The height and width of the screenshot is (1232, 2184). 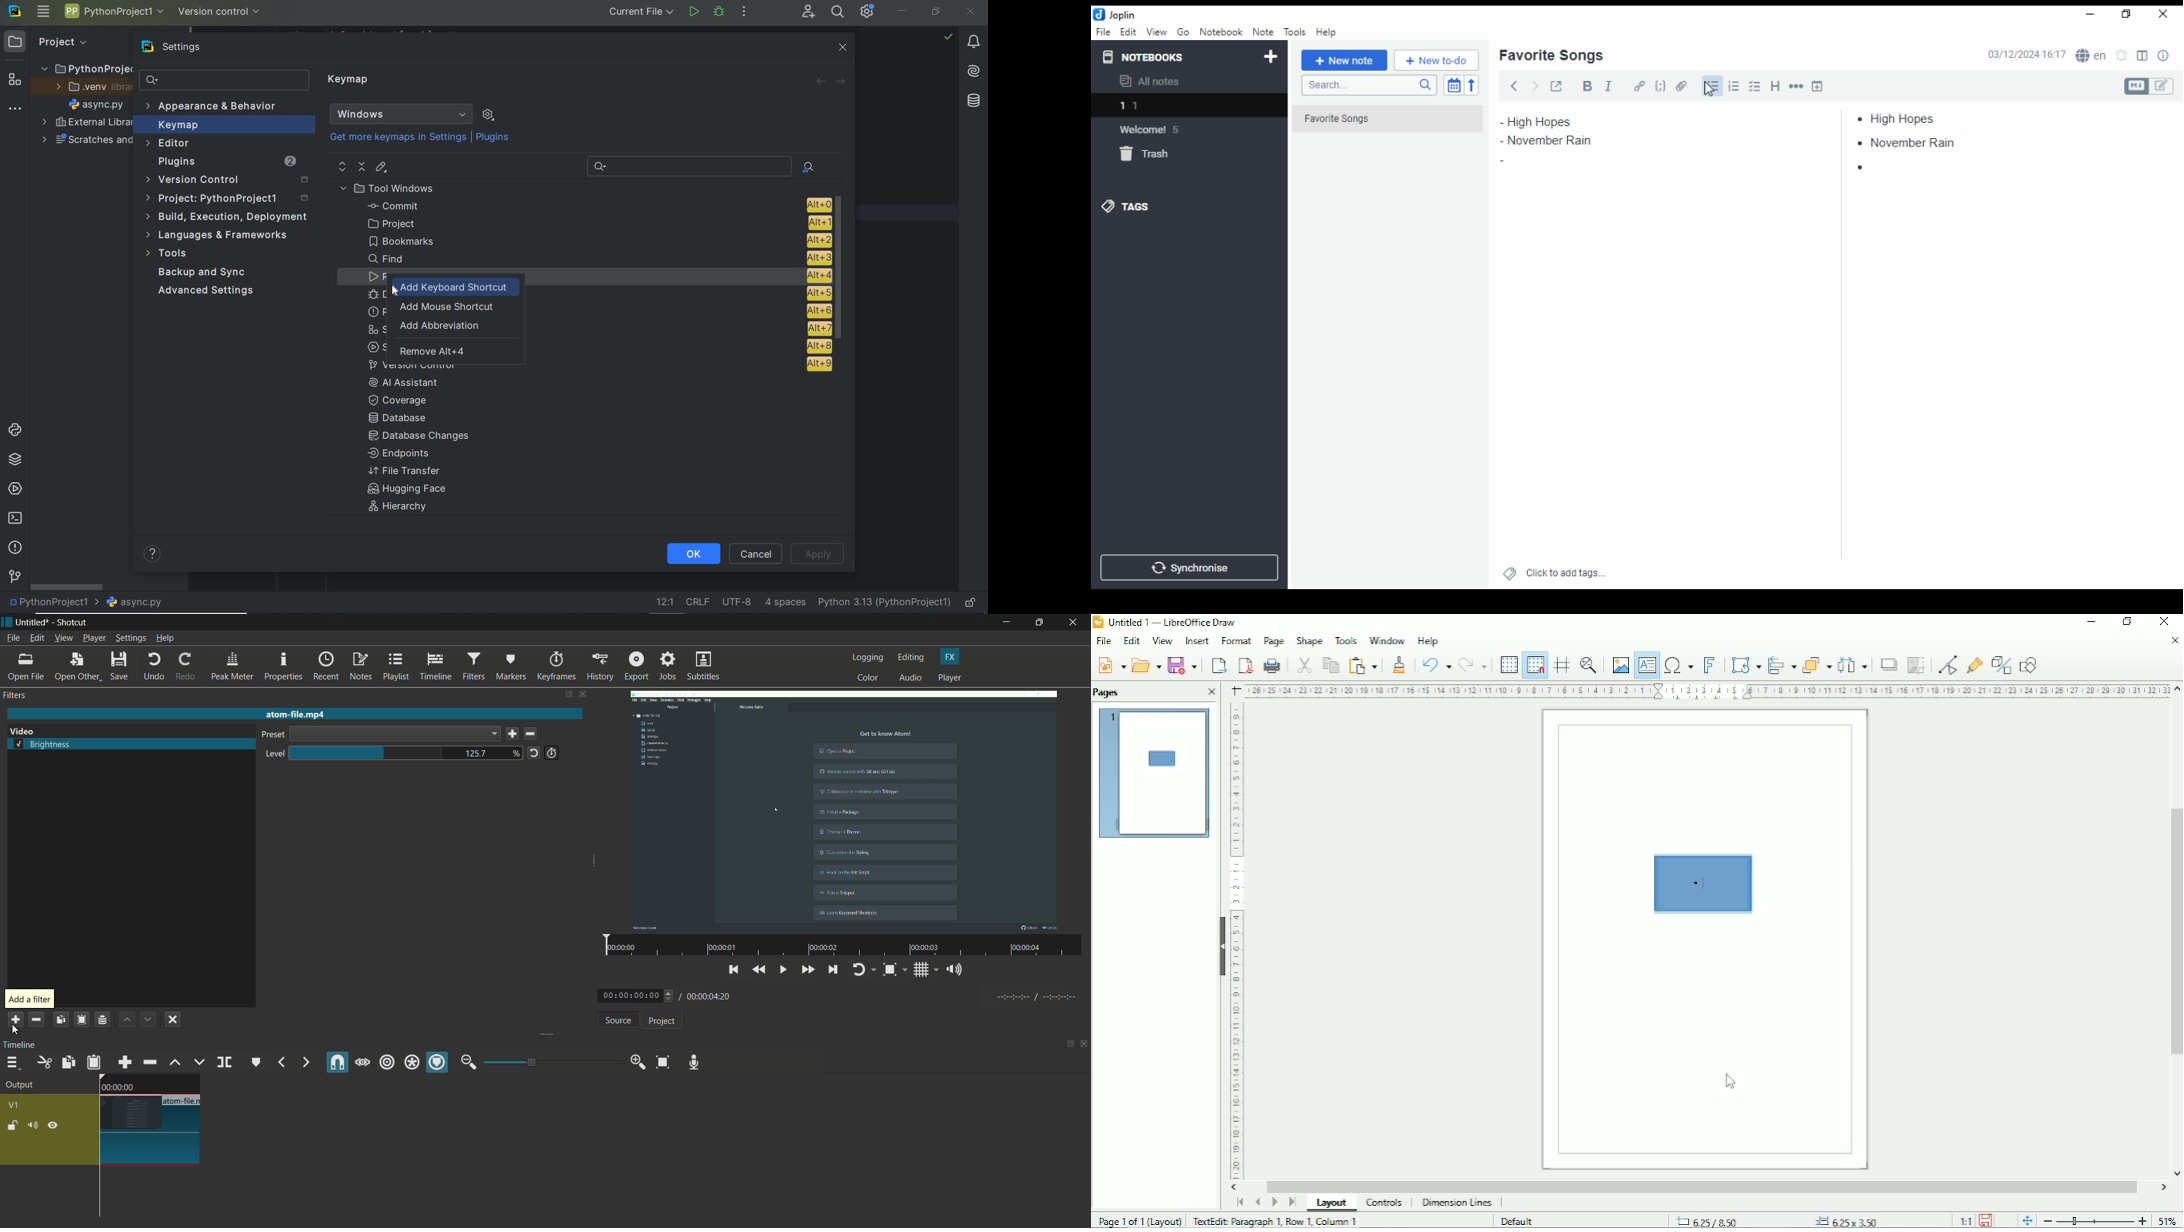 I want to click on alt + 8, so click(x=815, y=346).